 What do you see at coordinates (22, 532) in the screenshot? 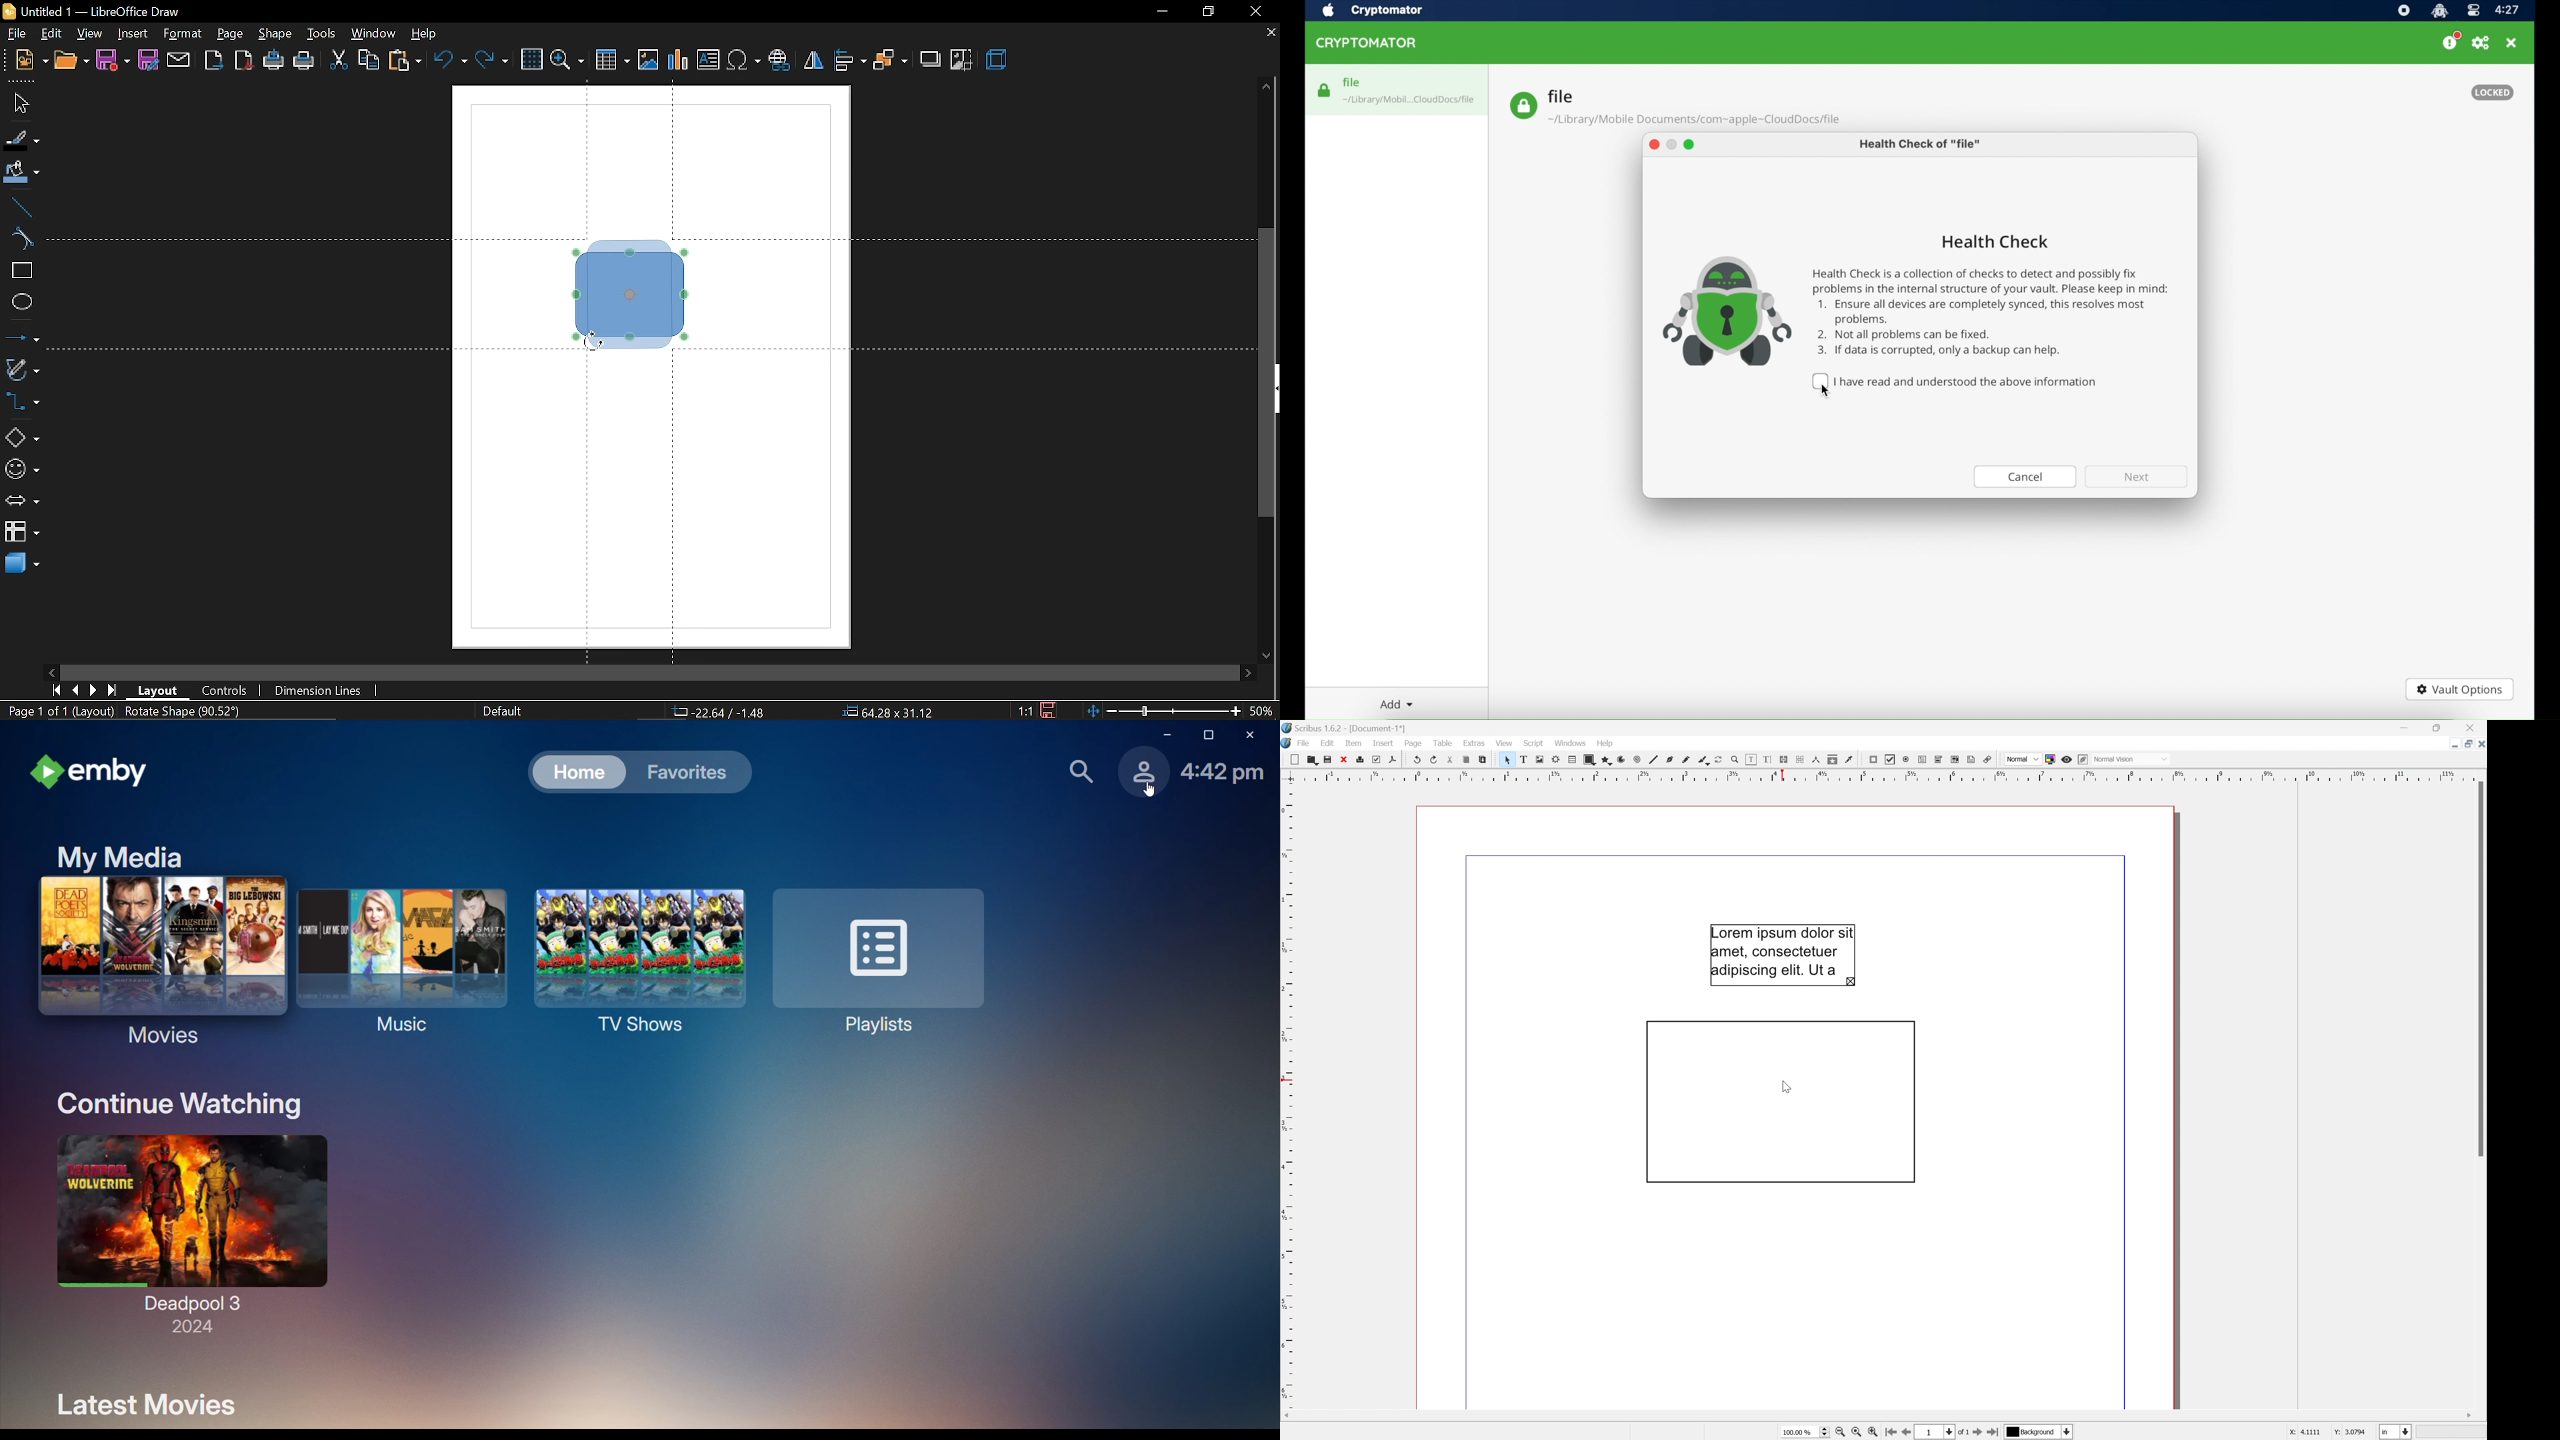
I see `flowchart` at bounding box center [22, 532].